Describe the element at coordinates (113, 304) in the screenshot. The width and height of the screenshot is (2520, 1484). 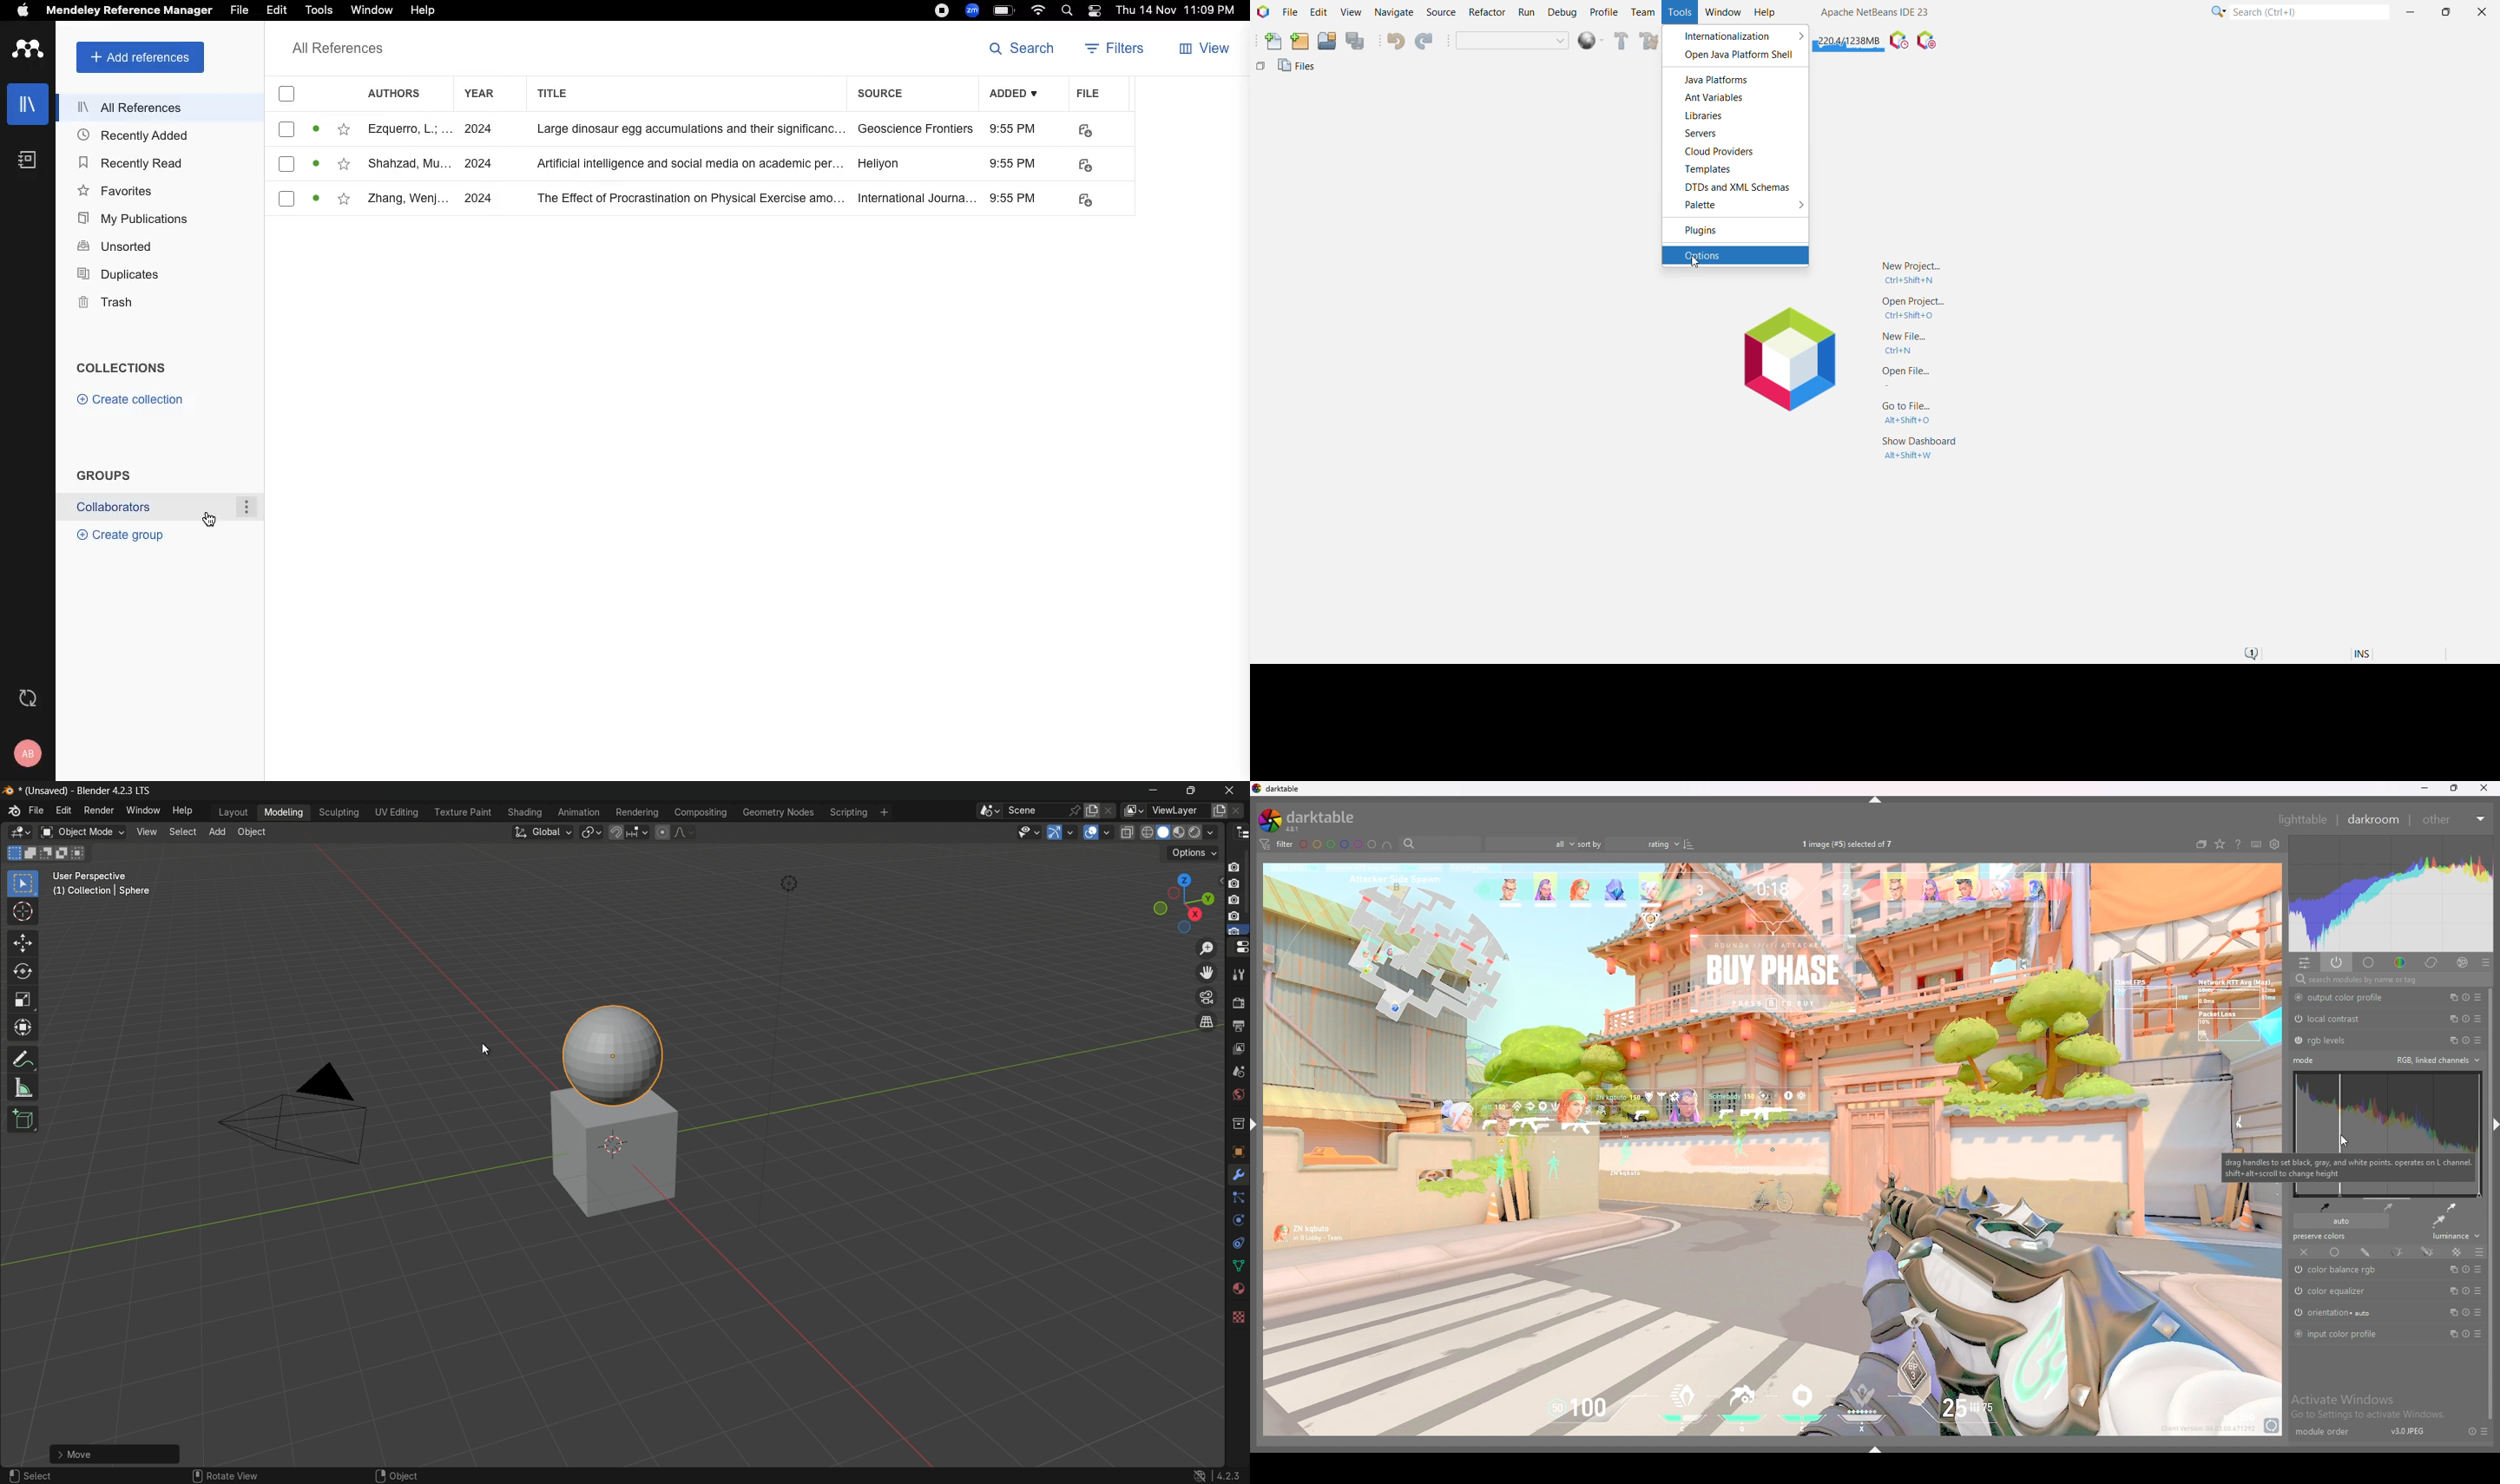
I see `Trash` at that location.